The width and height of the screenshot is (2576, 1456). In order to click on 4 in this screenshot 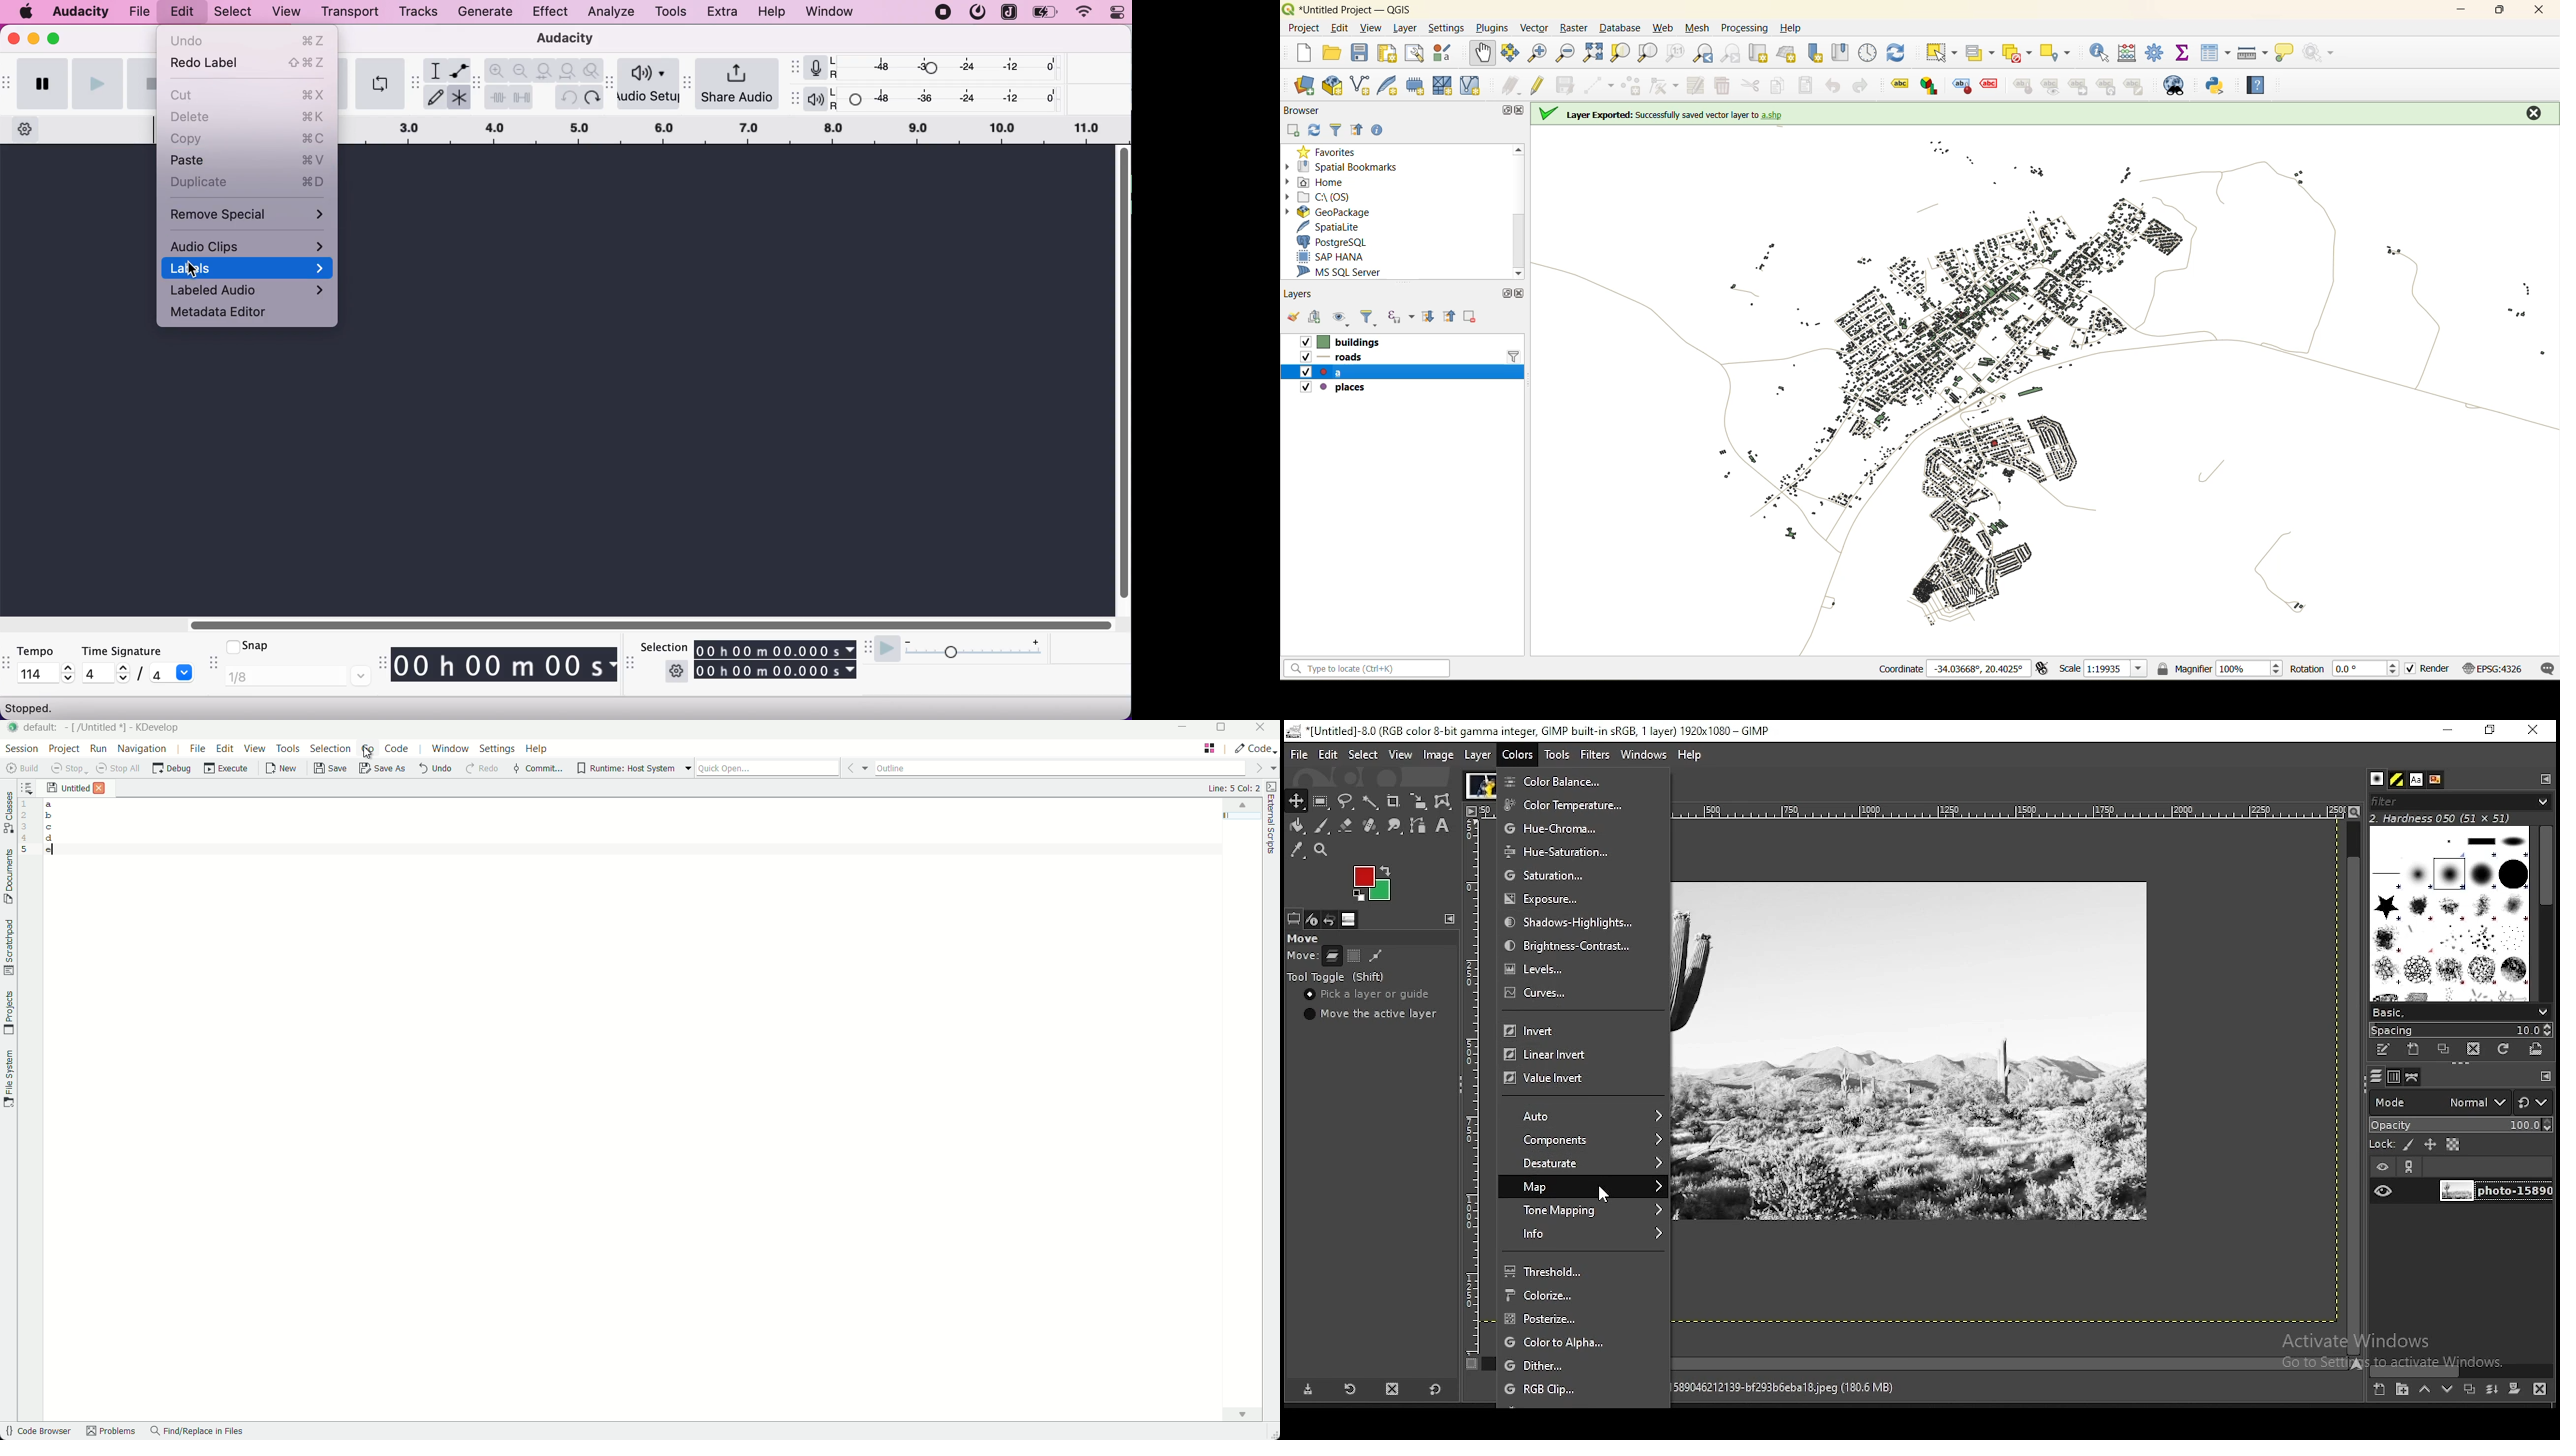, I will do `click(96, 673)`.